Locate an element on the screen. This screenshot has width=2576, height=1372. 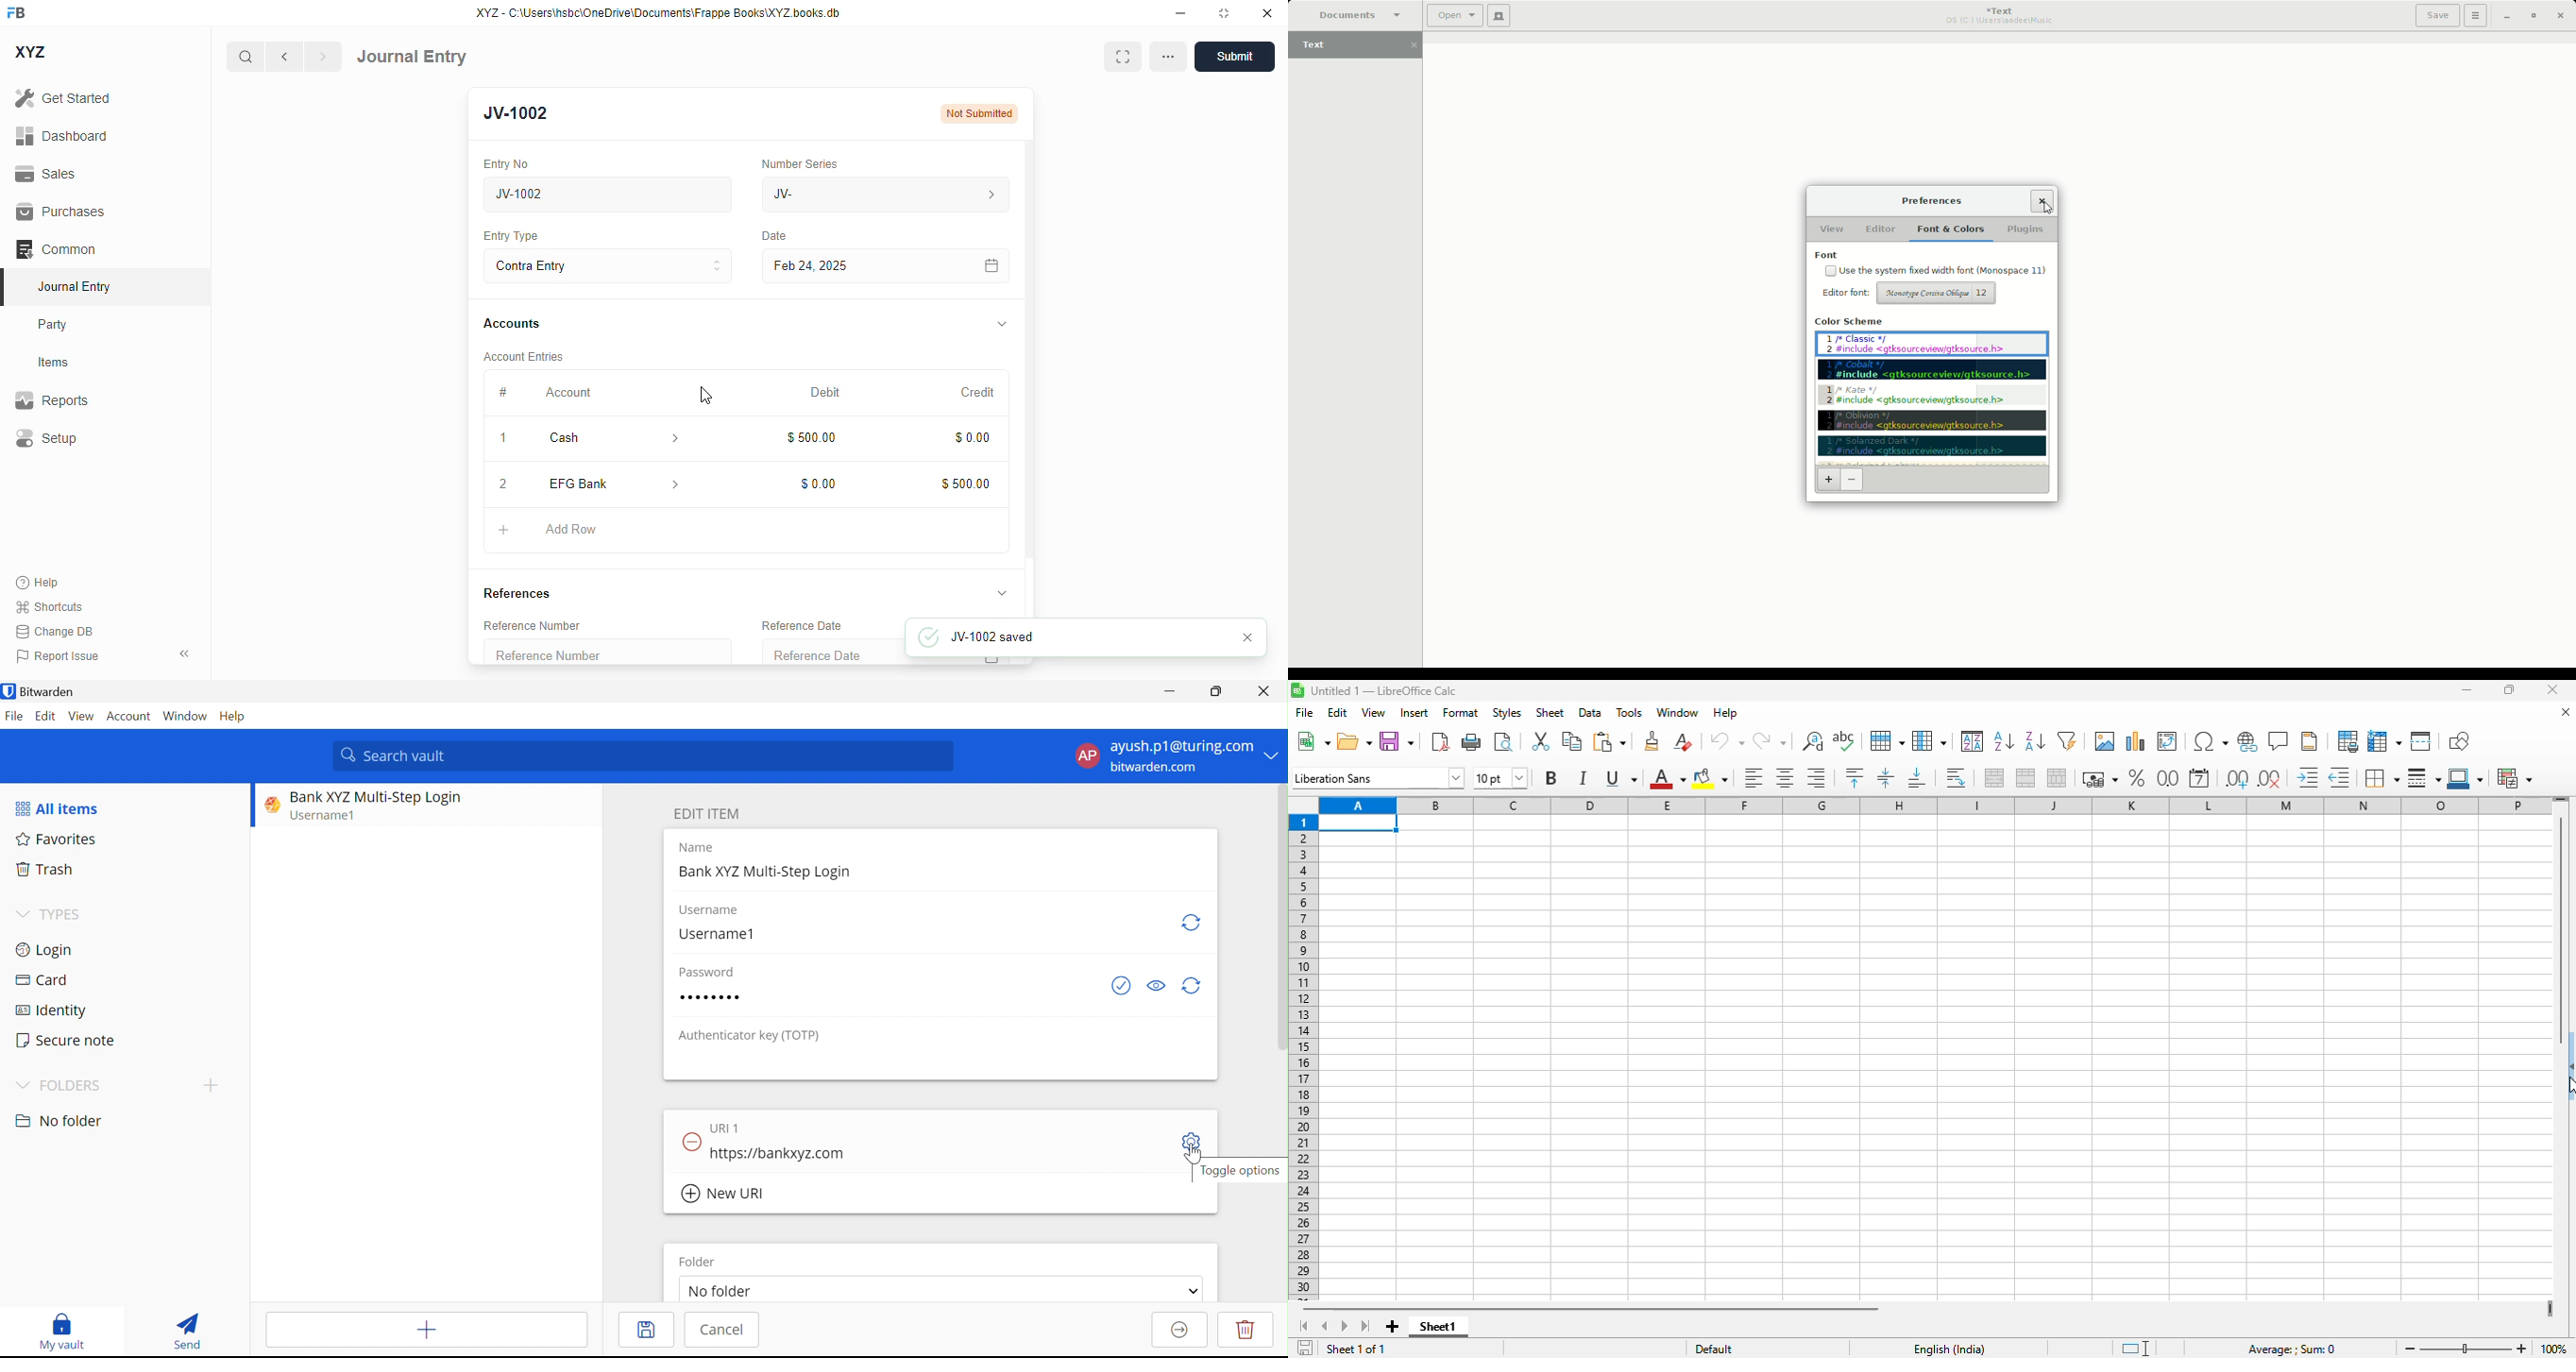
help is located at coordinates (1726, 713).